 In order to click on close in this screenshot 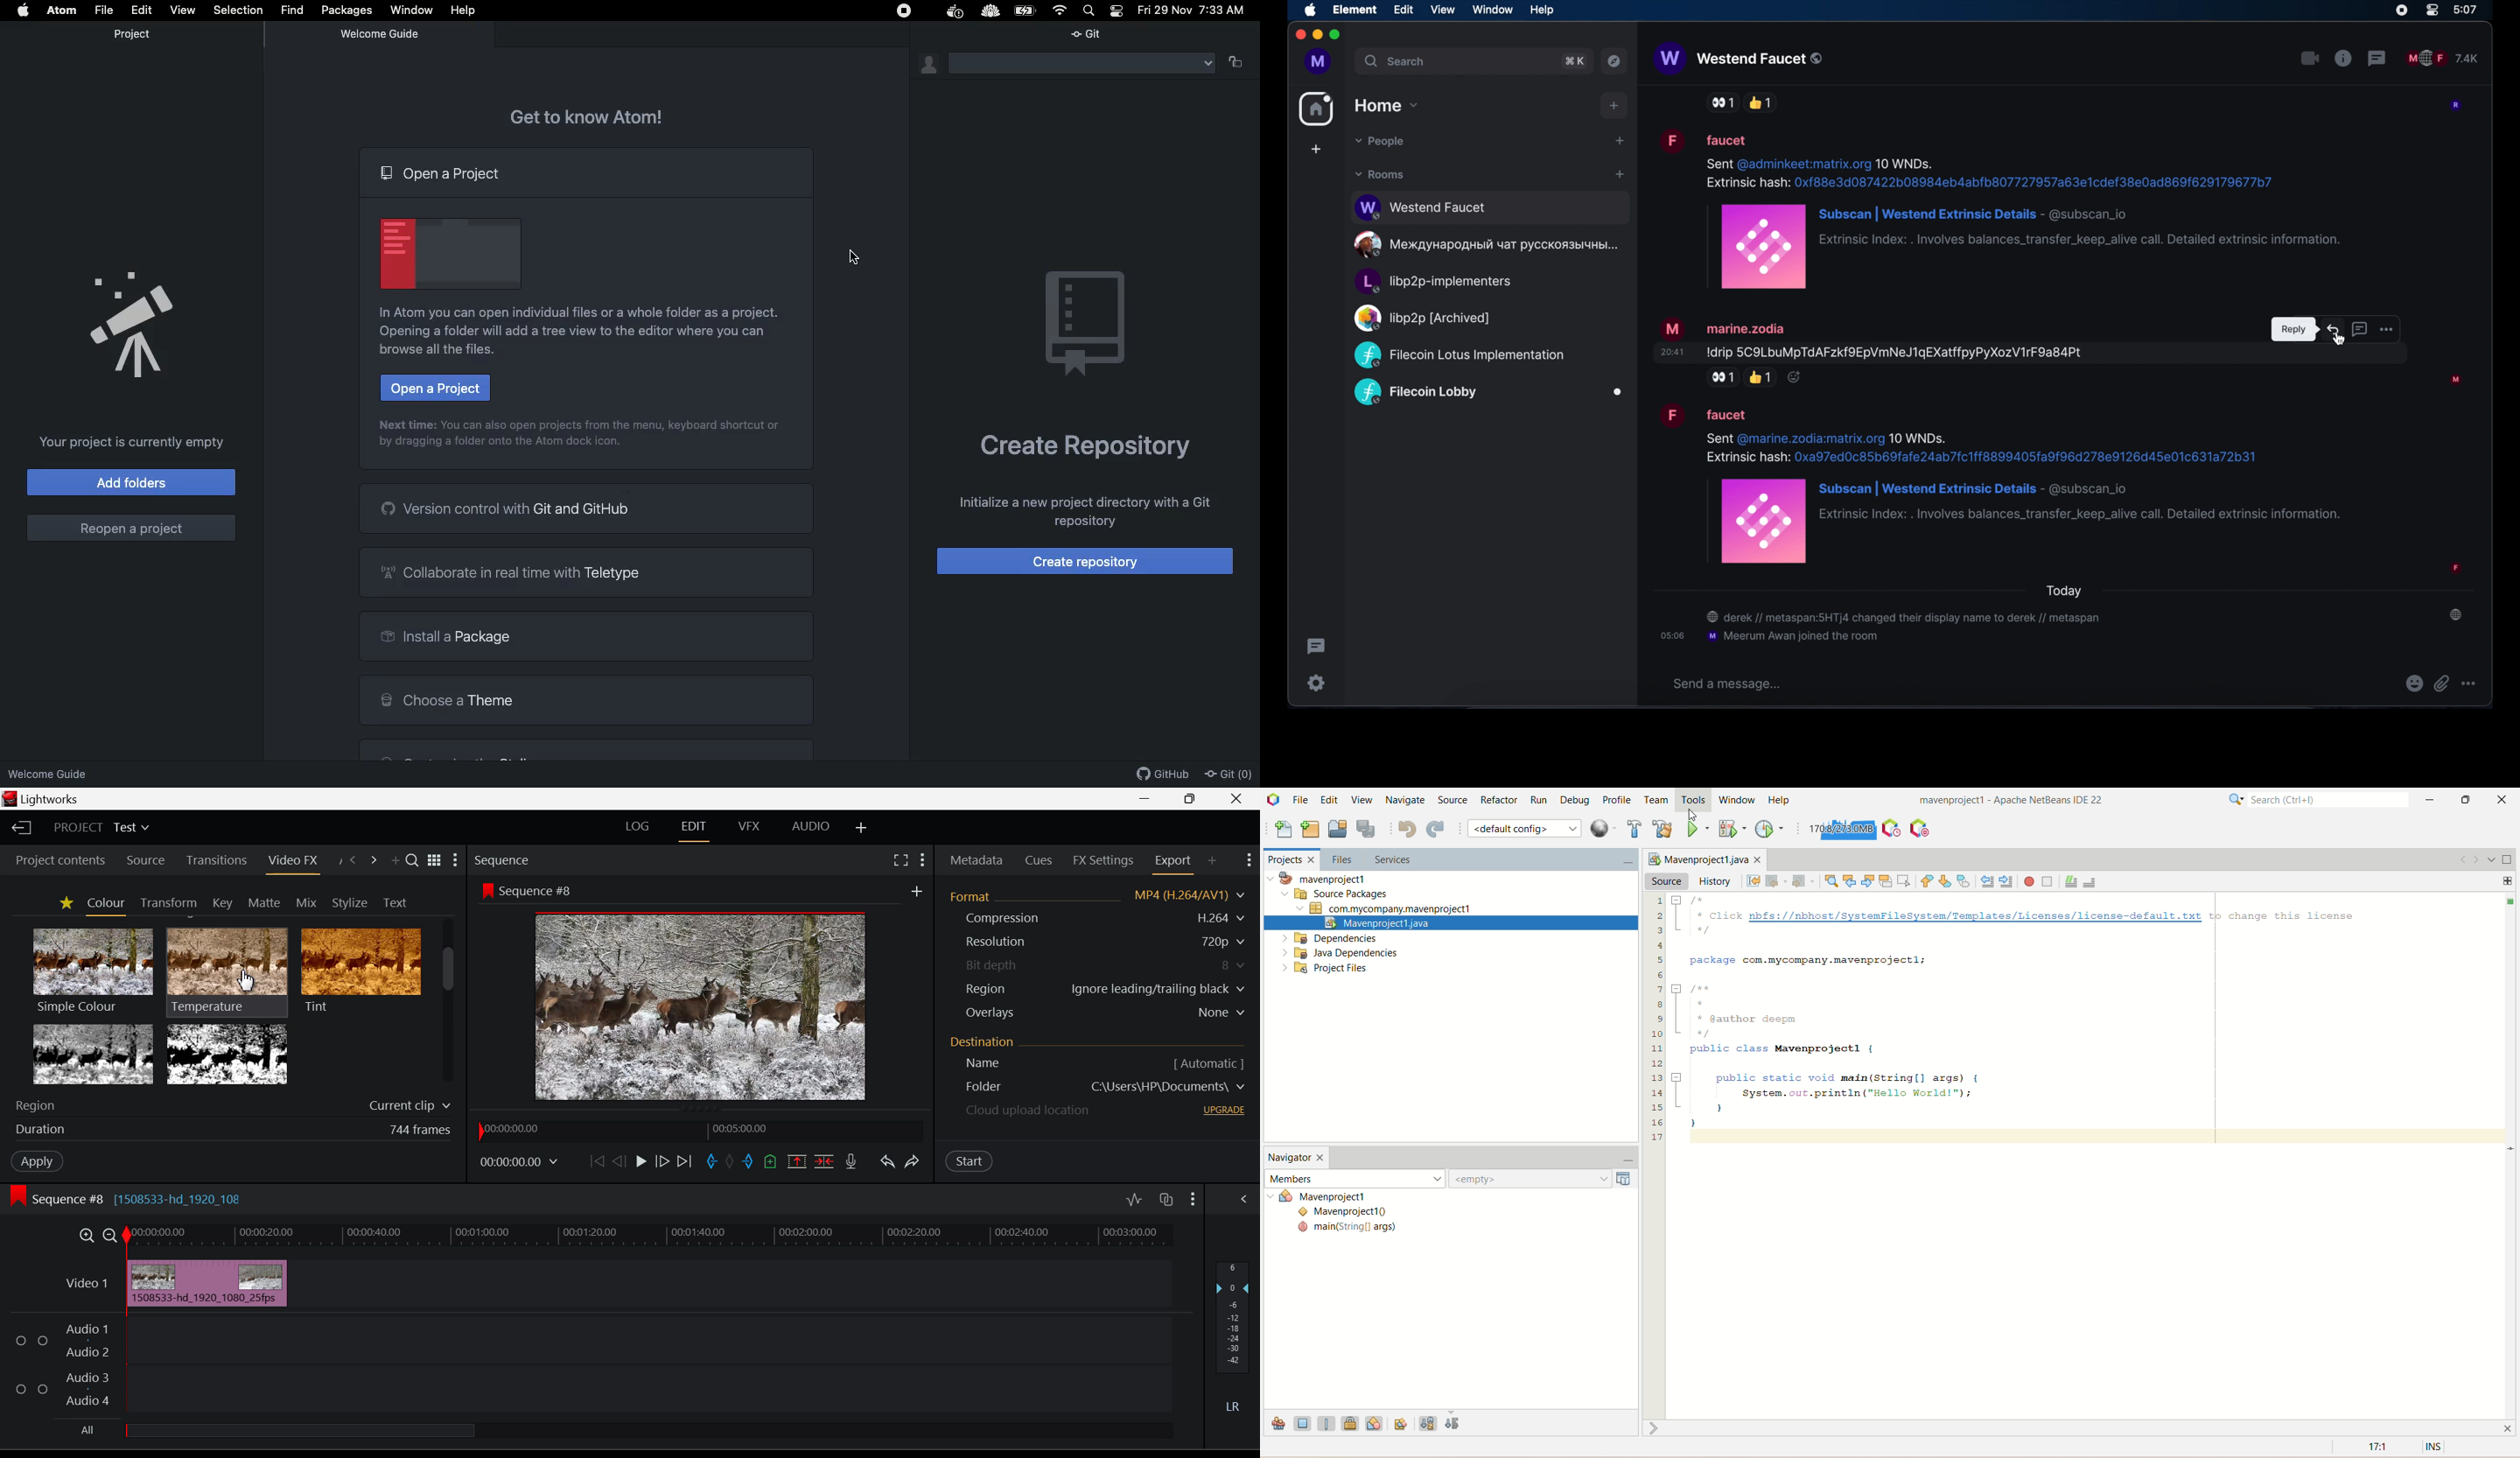, I will do `click(2505, 799)`.